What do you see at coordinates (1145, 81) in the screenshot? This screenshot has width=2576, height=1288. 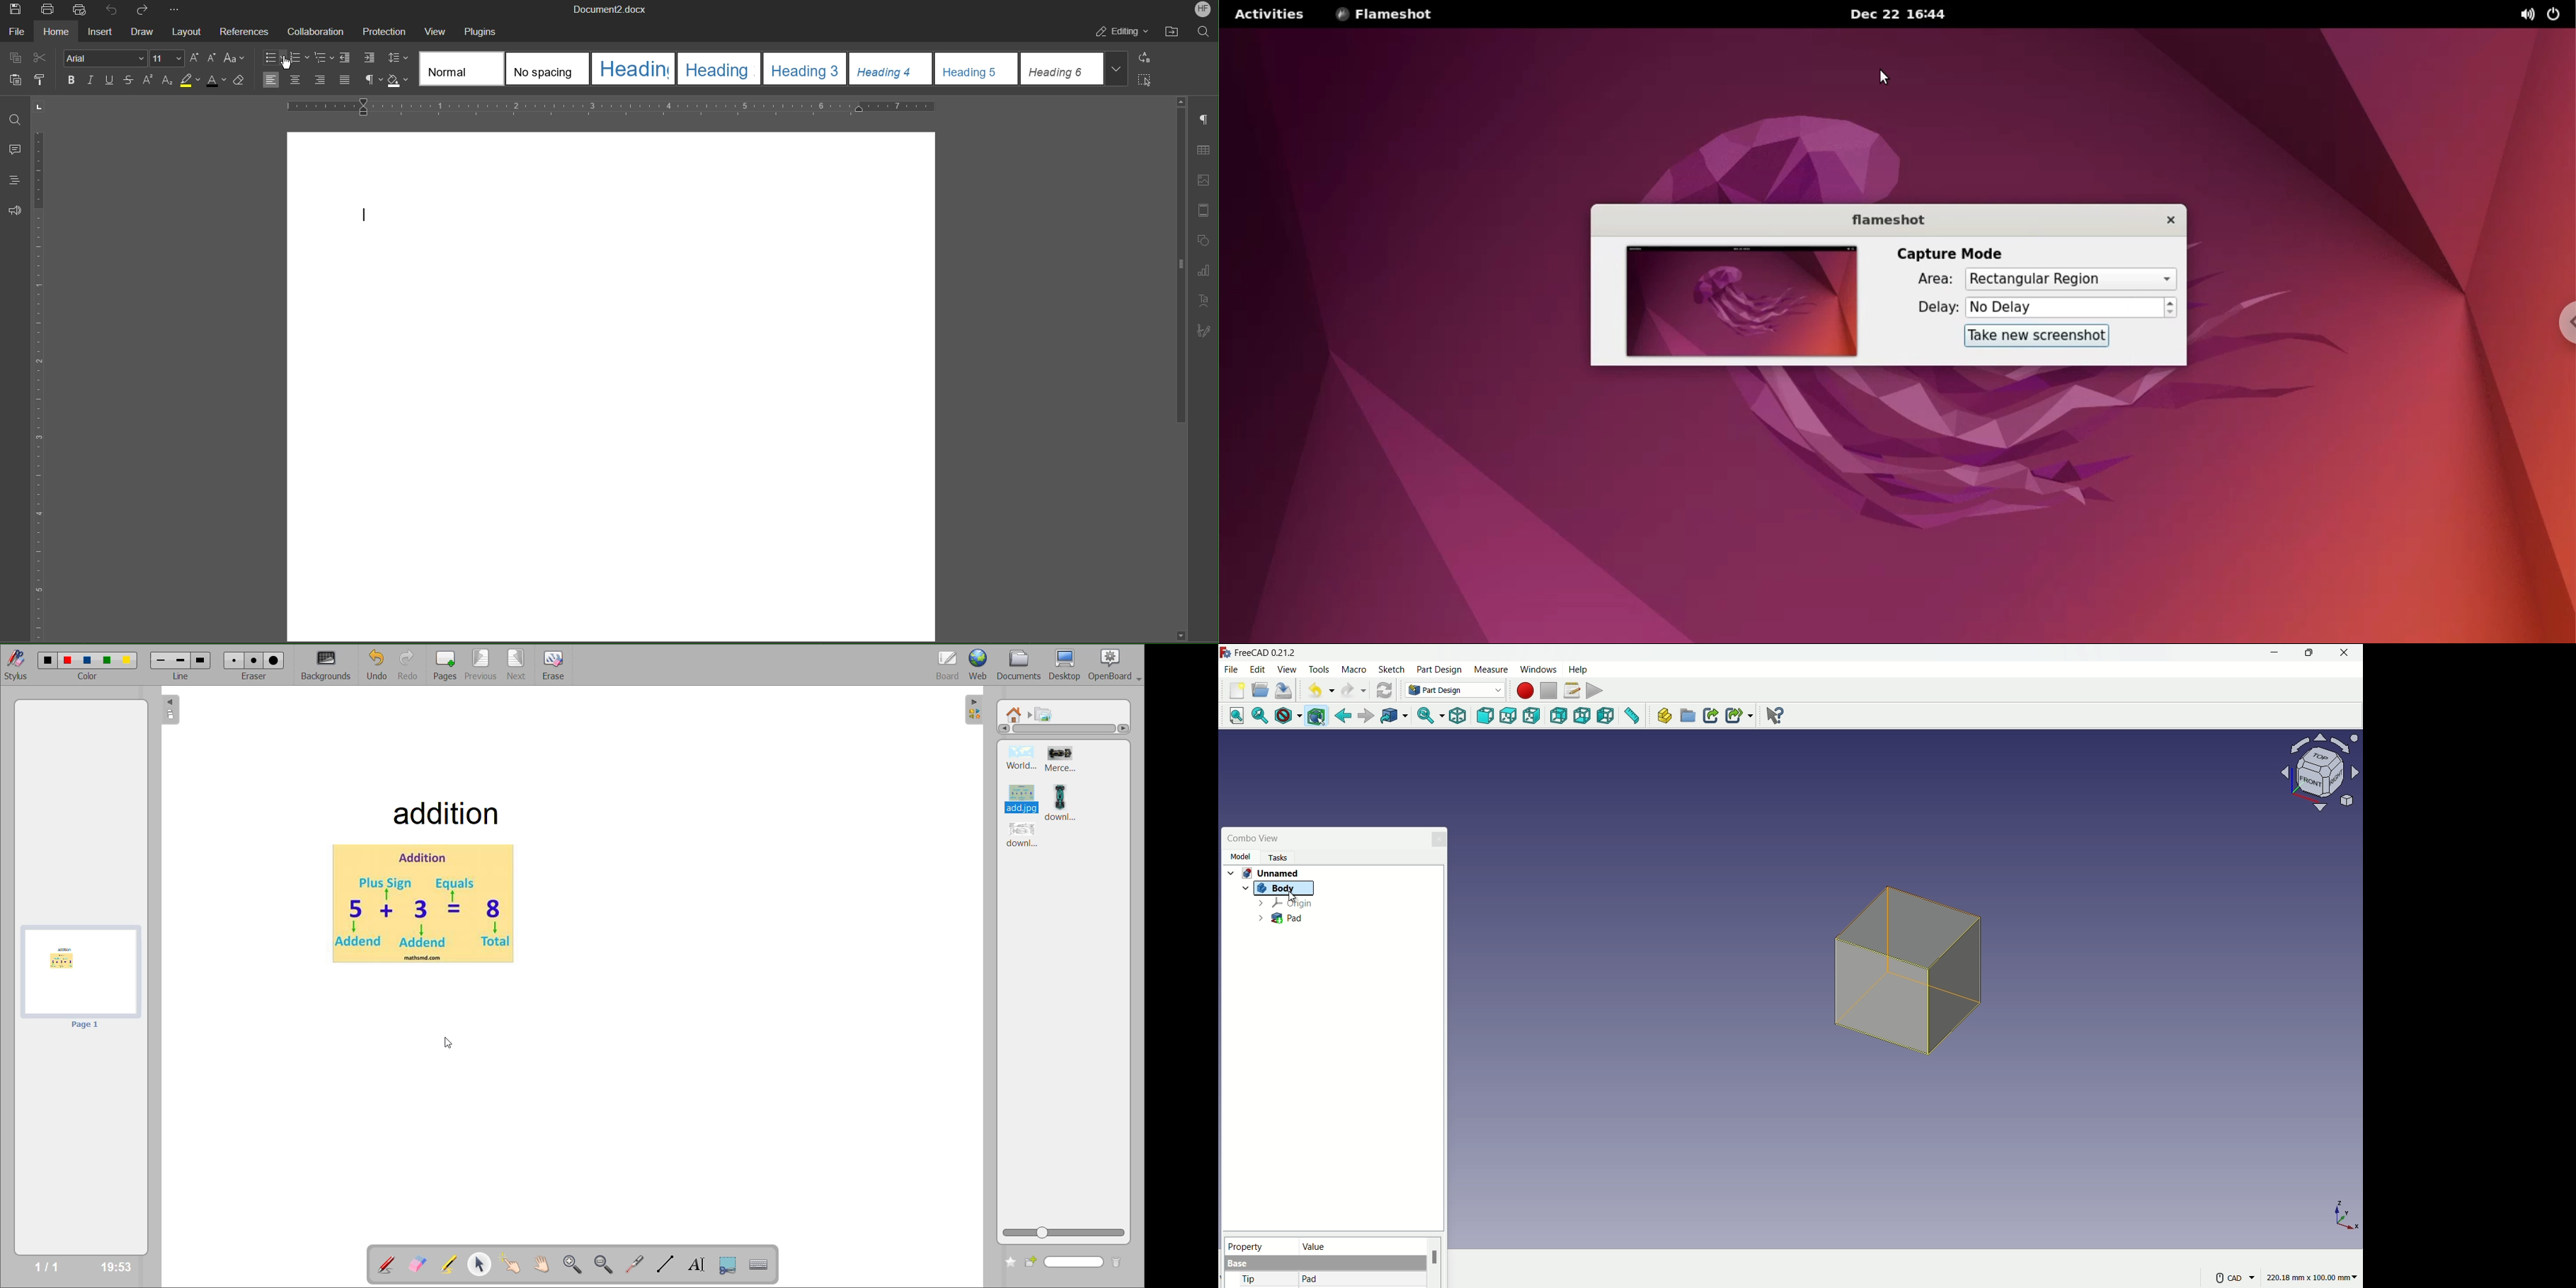 I see `Select All` at bounding box center [1145, 81].